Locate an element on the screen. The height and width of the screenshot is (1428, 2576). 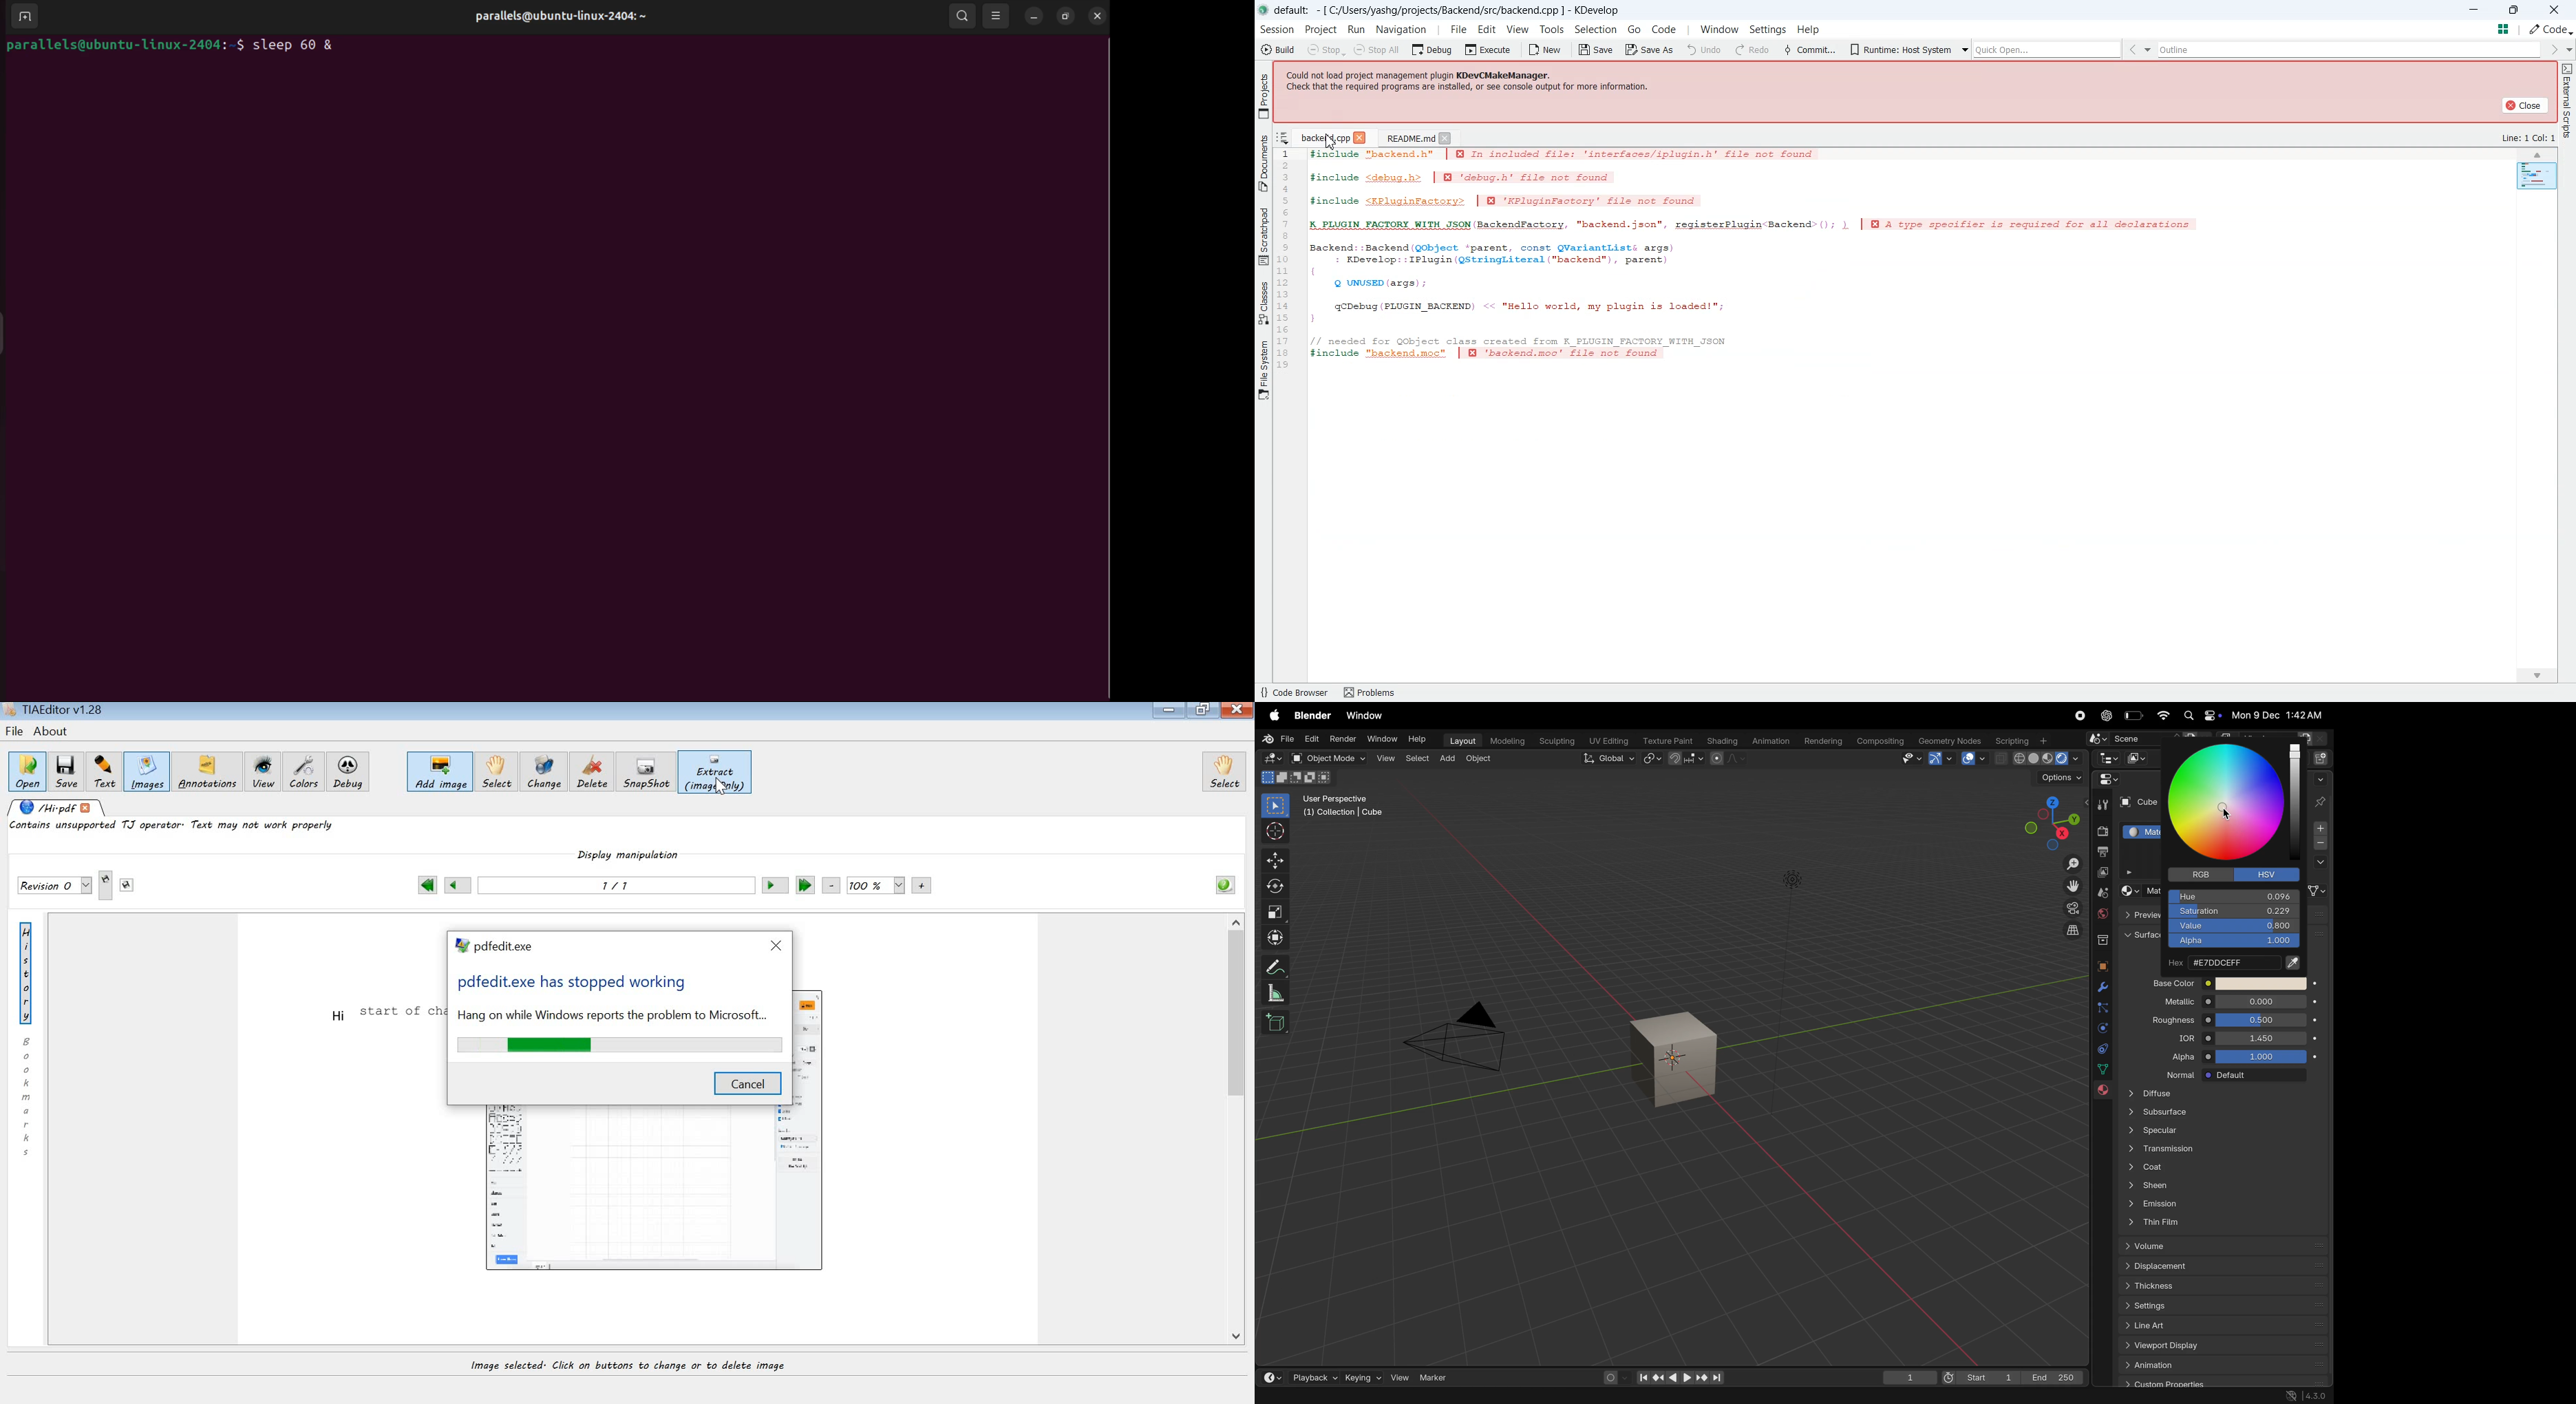
1.000 is located at coordinates (2265, 1057).